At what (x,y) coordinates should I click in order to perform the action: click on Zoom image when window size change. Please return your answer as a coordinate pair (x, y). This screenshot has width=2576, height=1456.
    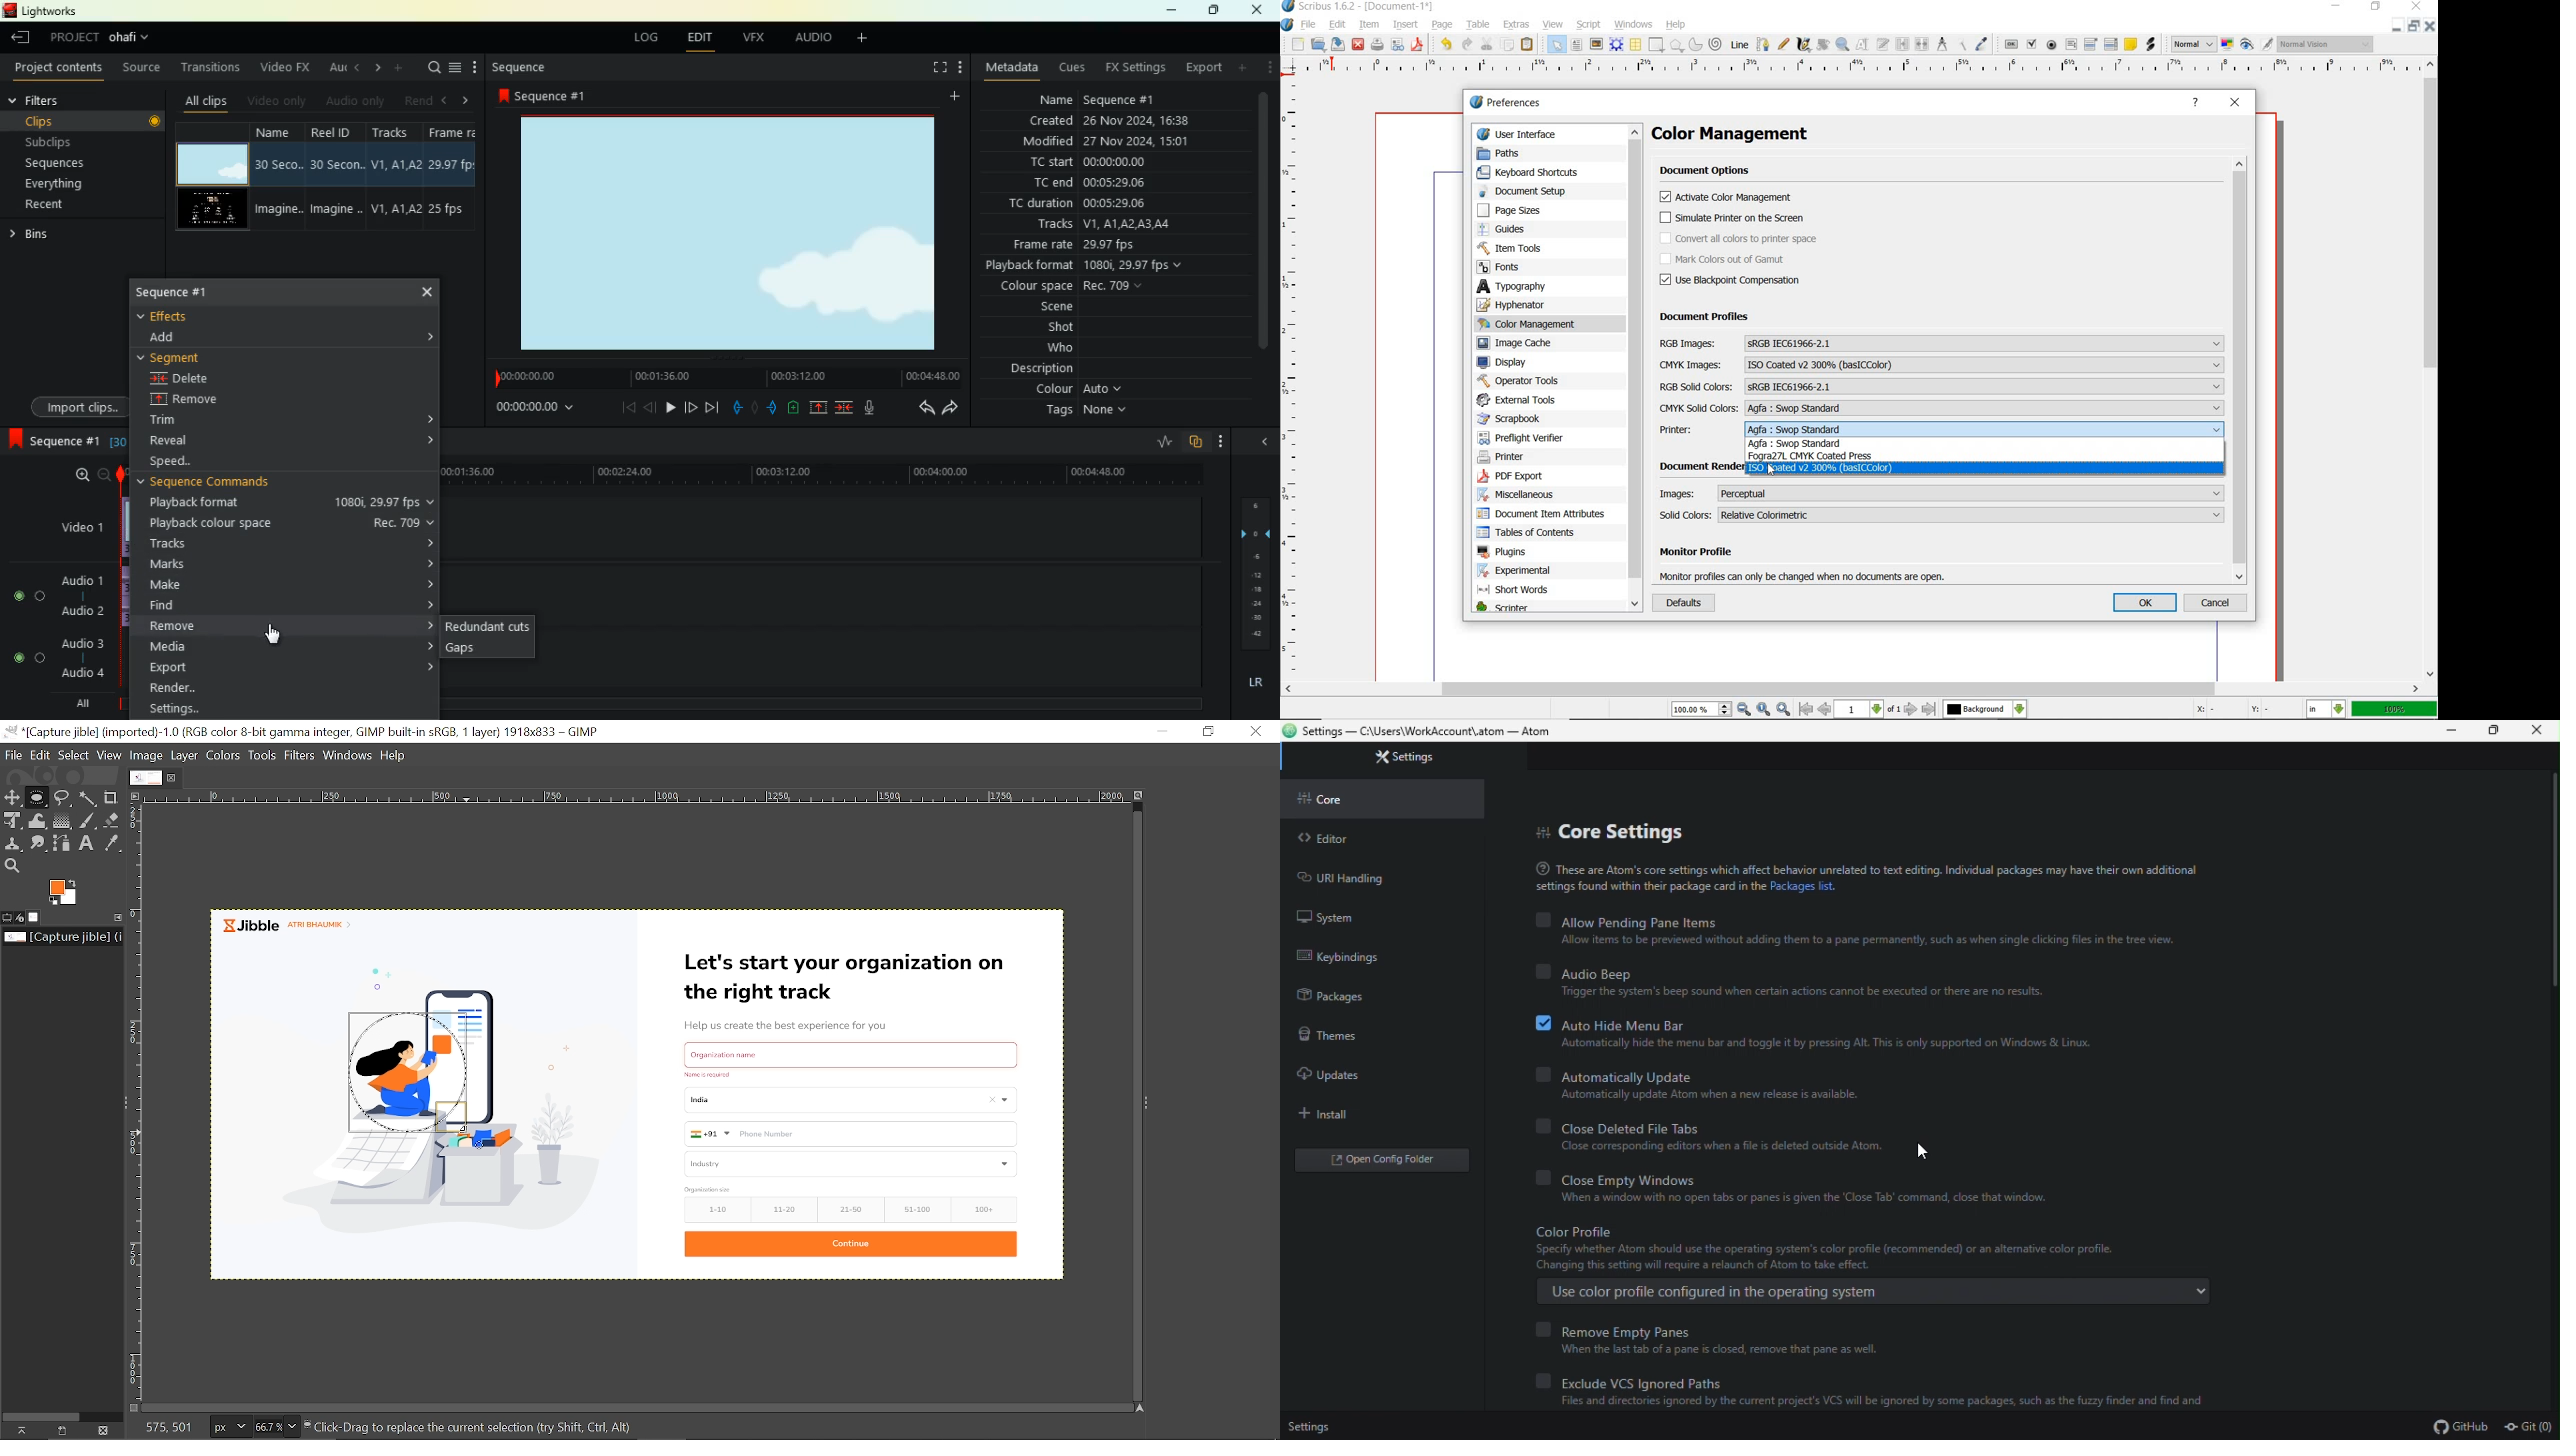
    Looking at the image, I should click on (1136, 796).